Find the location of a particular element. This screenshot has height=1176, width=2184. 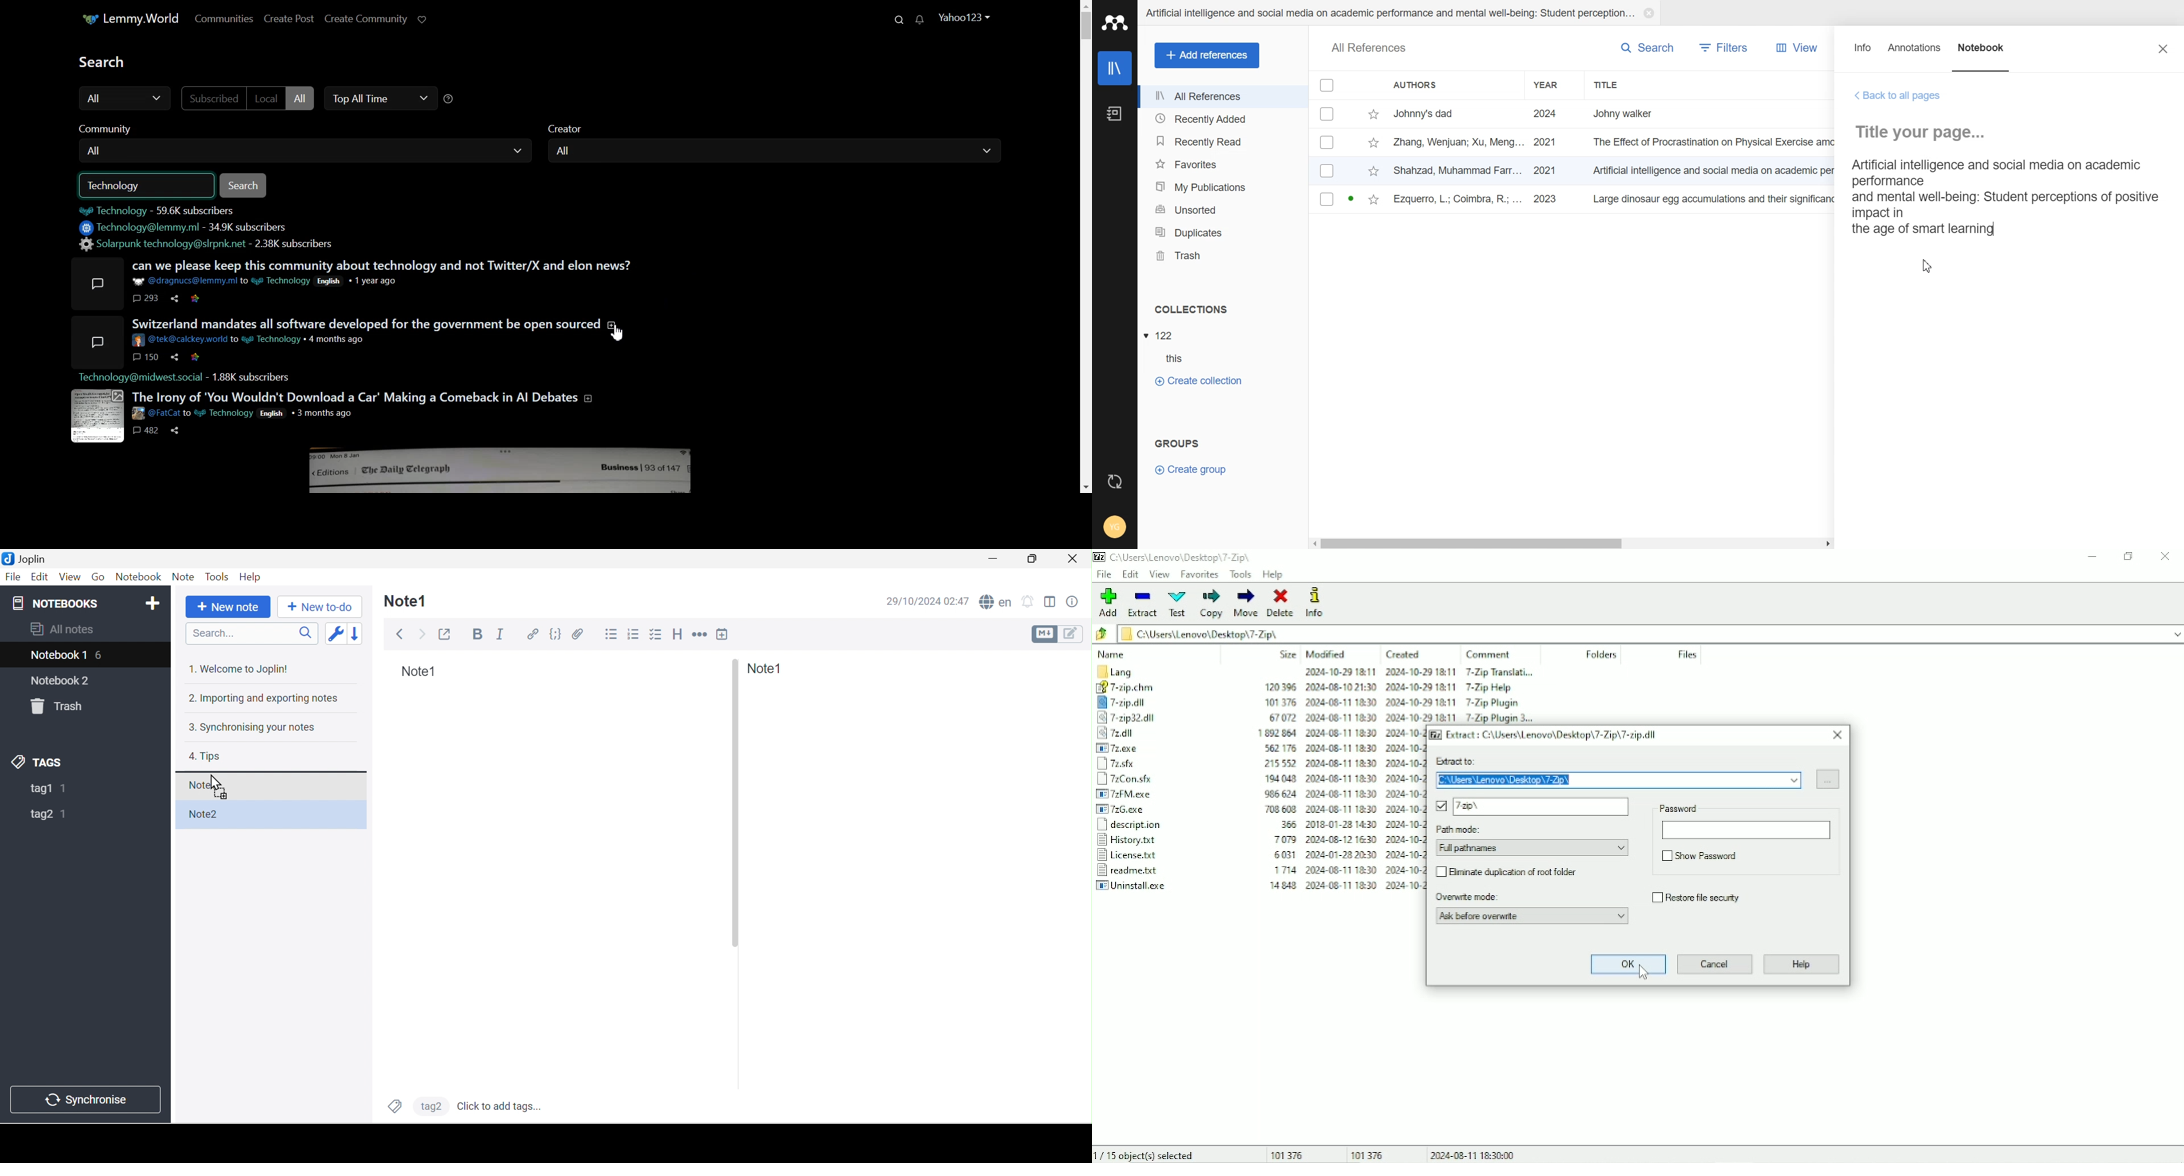

 Technology - 59.6K subscribers is located at coordinates (169, 210).